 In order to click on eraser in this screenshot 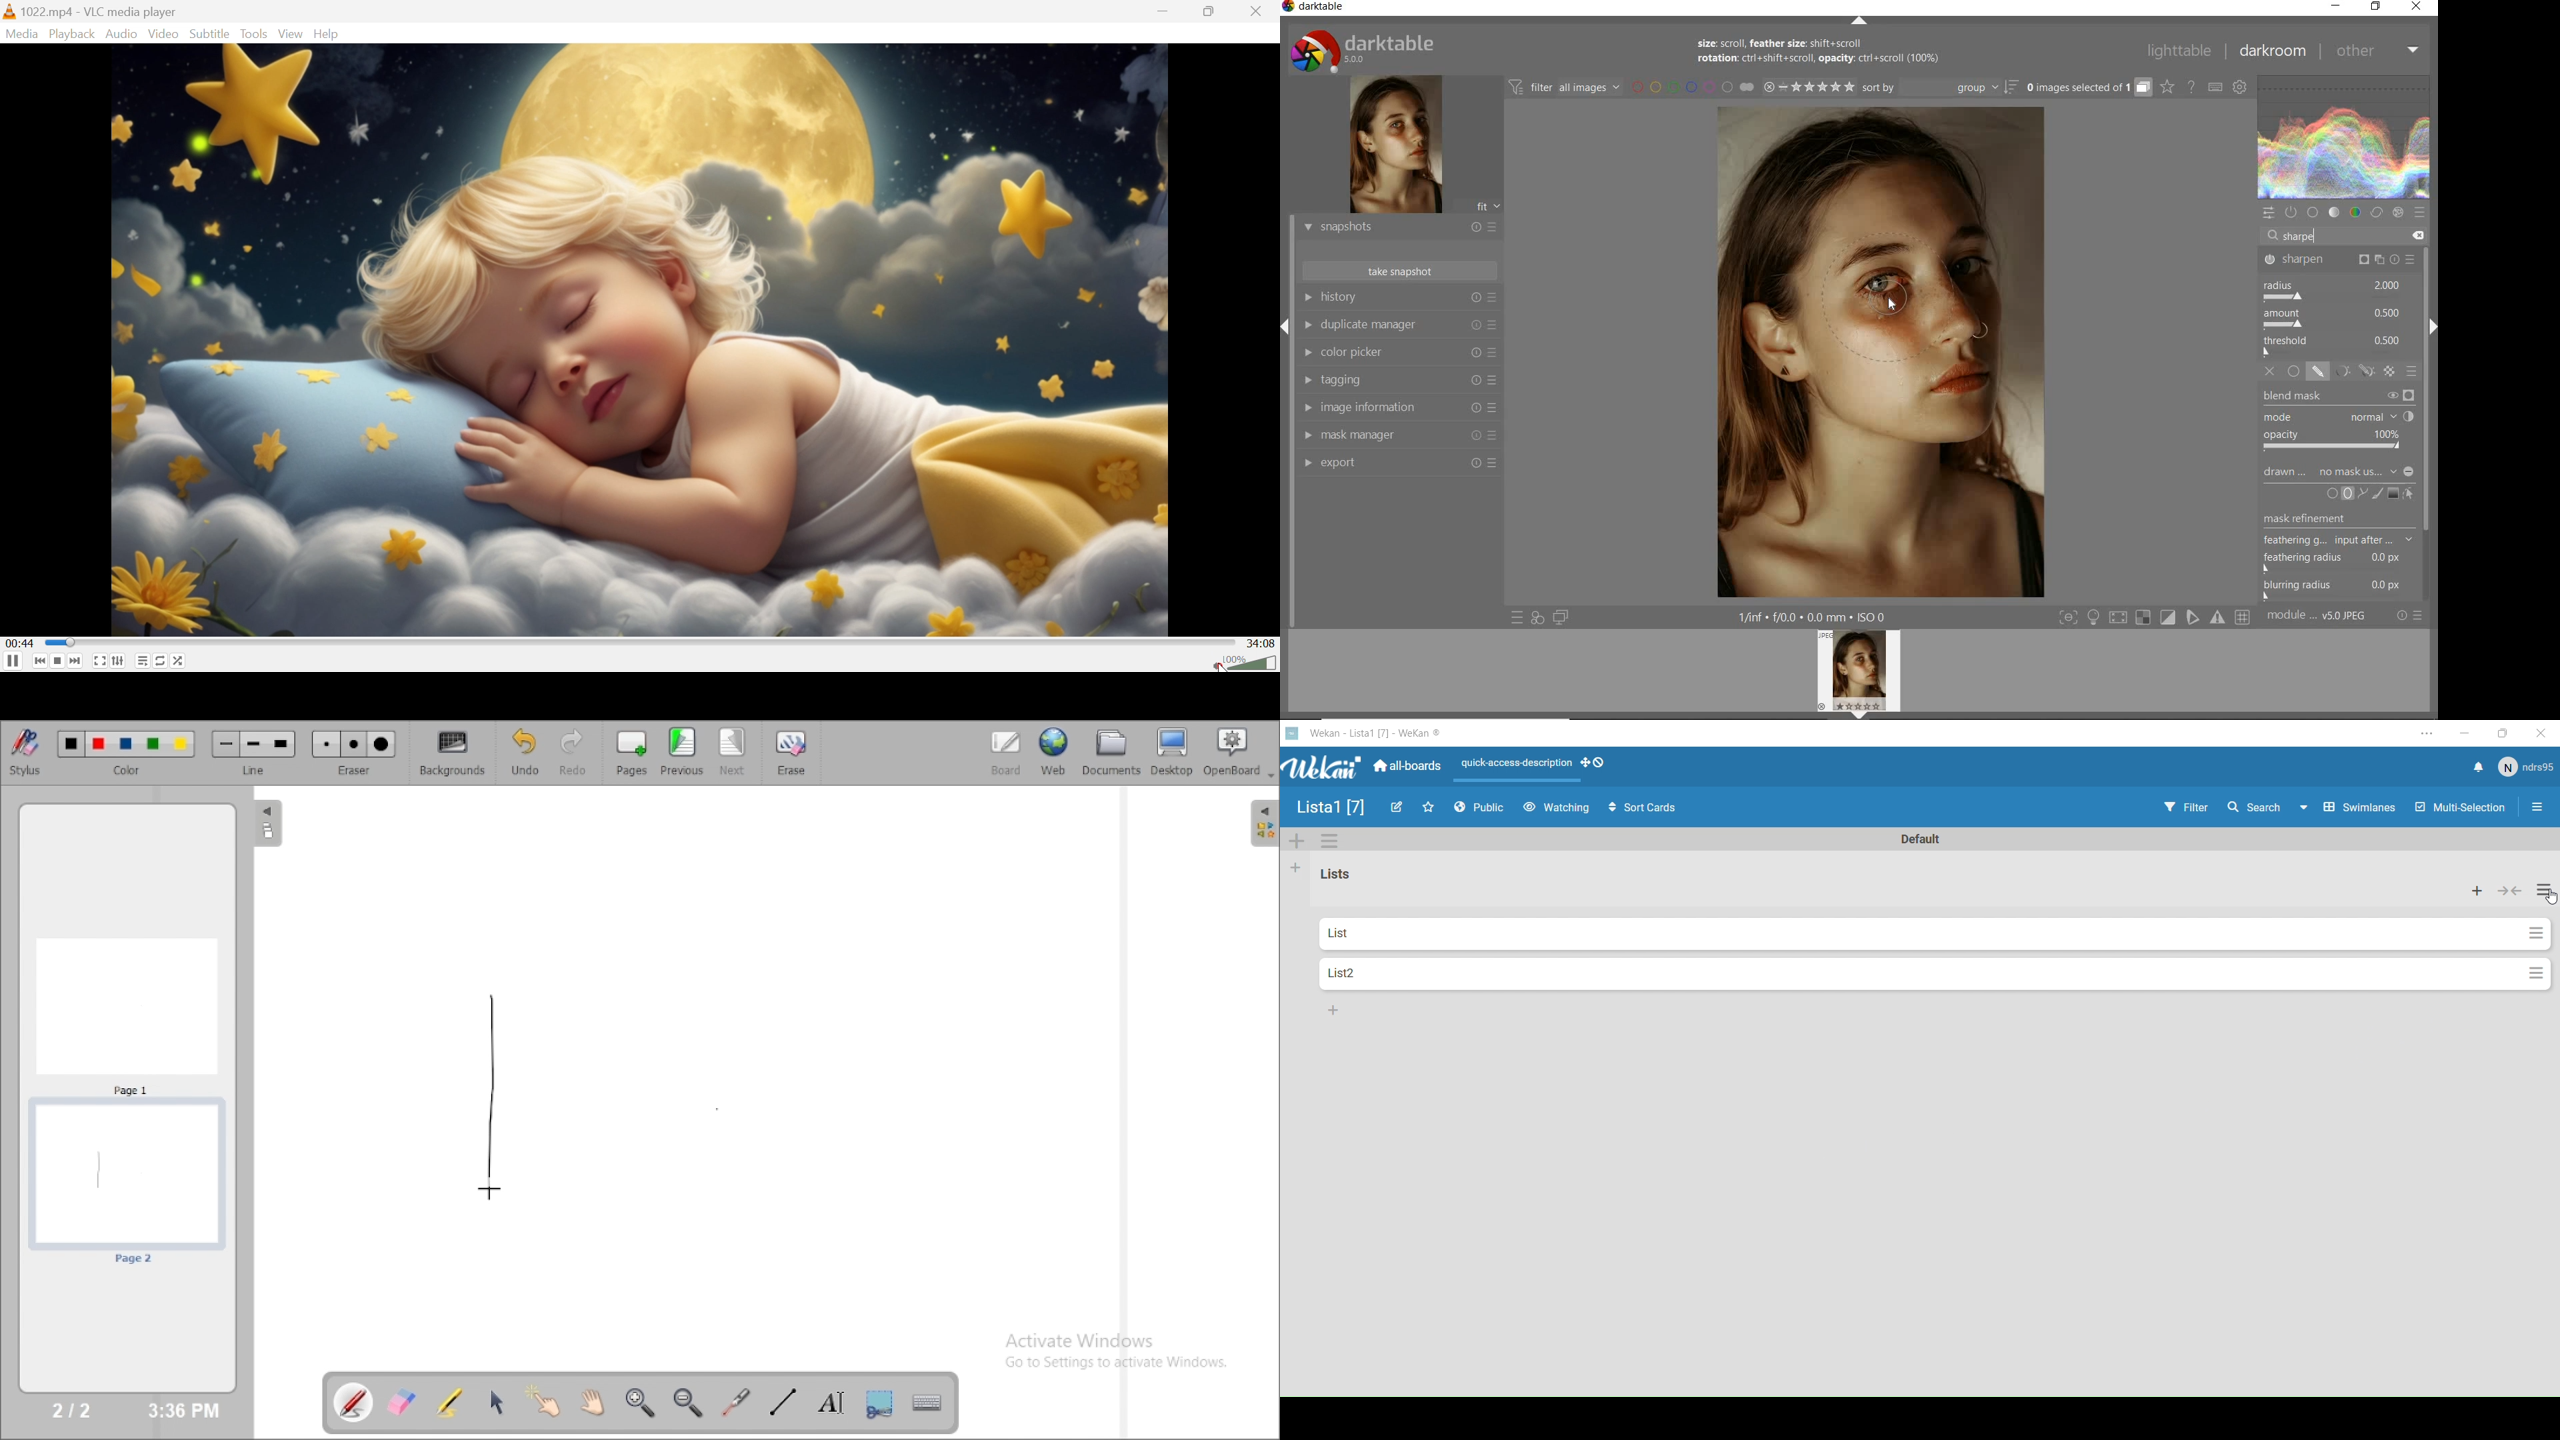, I will do `click(354, 770)`.